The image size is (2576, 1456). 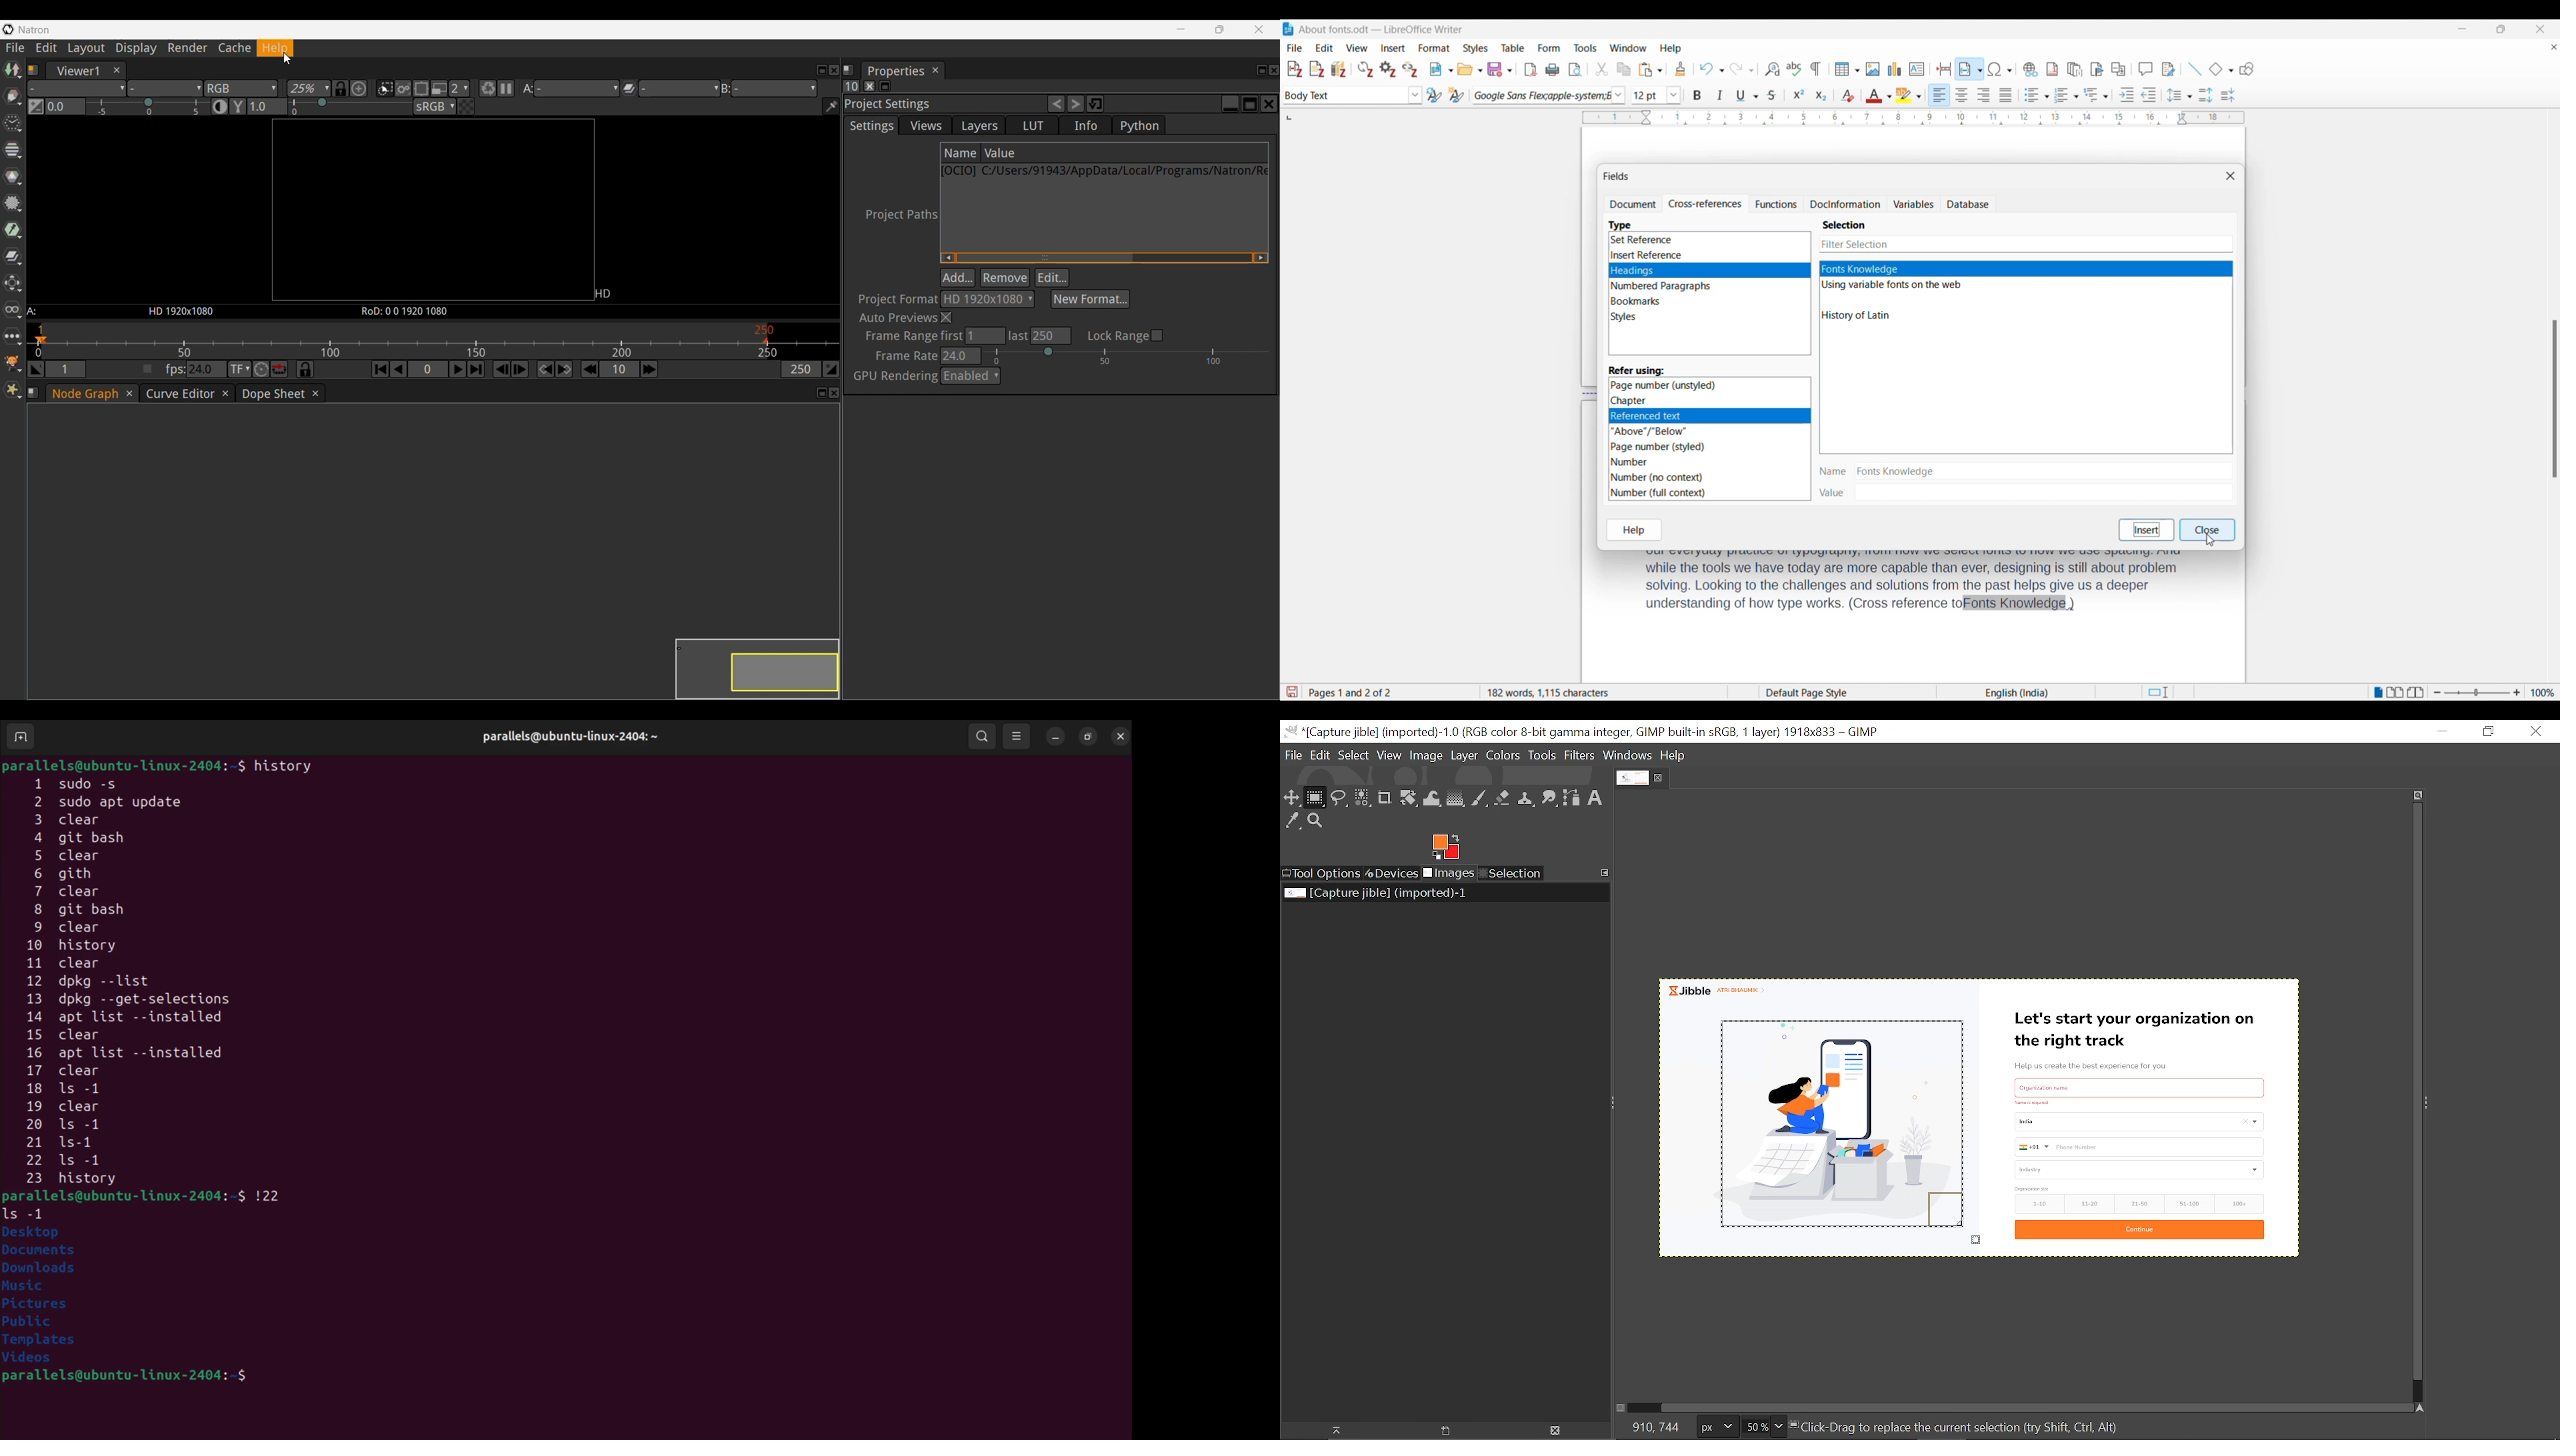 I want to click on Font options , so click(x=1618, y=96).